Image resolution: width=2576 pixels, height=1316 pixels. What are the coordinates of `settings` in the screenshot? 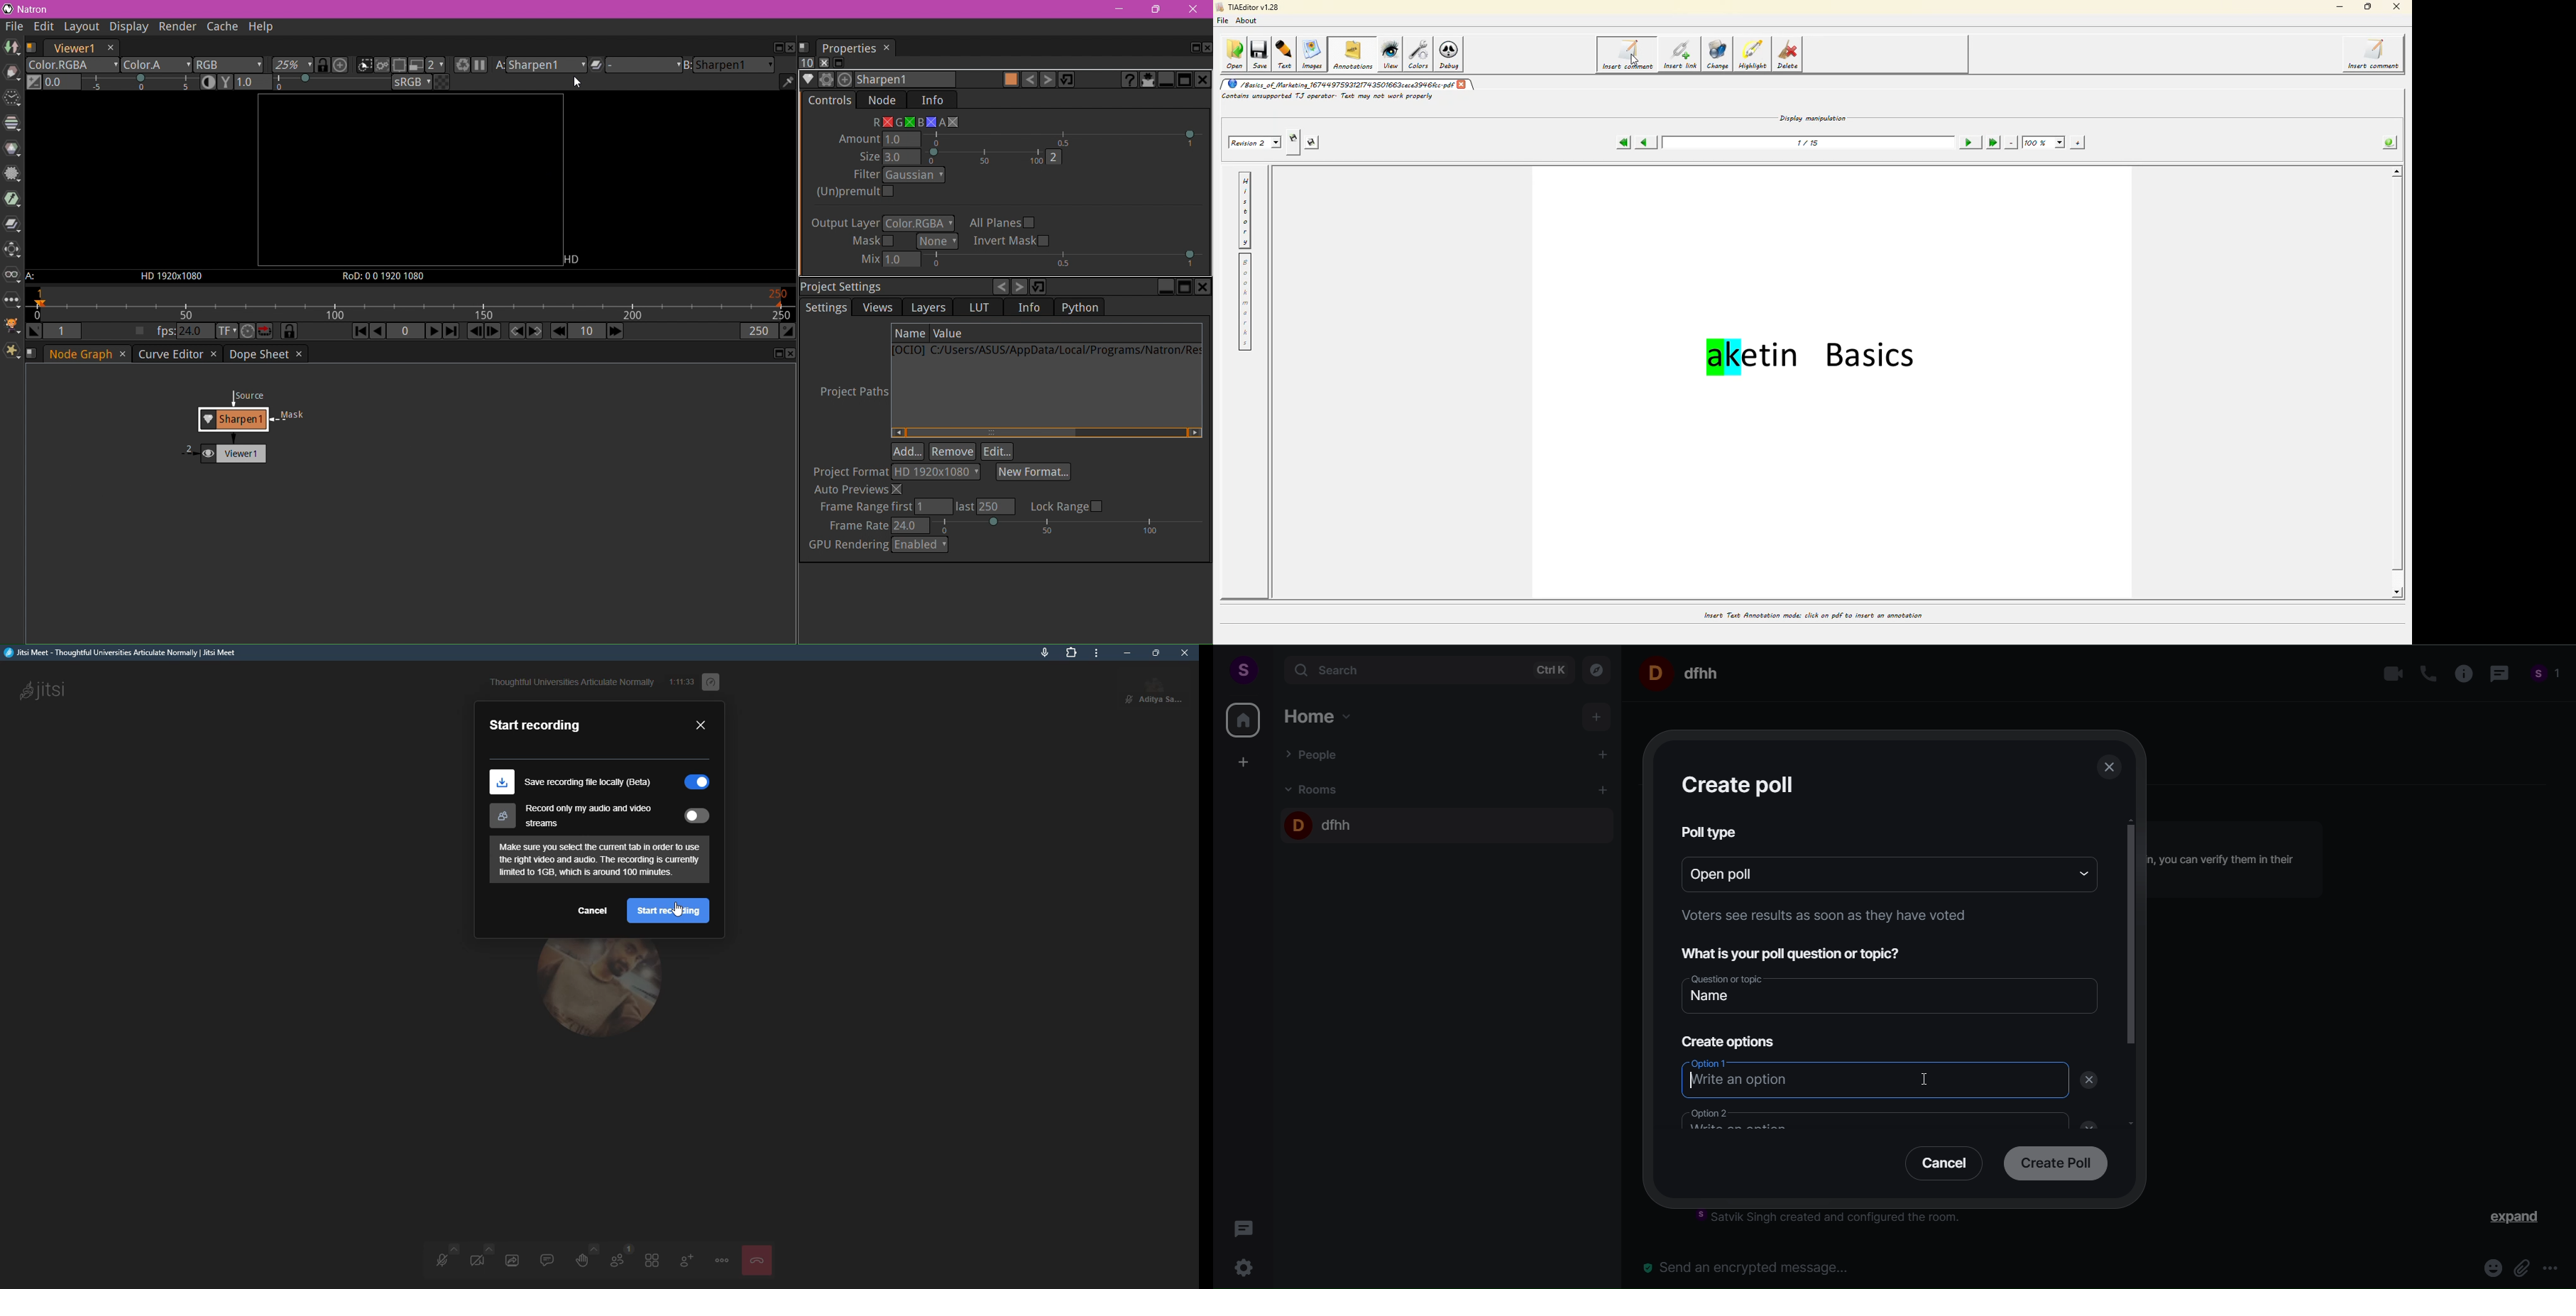 It's located at (1247, 1266).